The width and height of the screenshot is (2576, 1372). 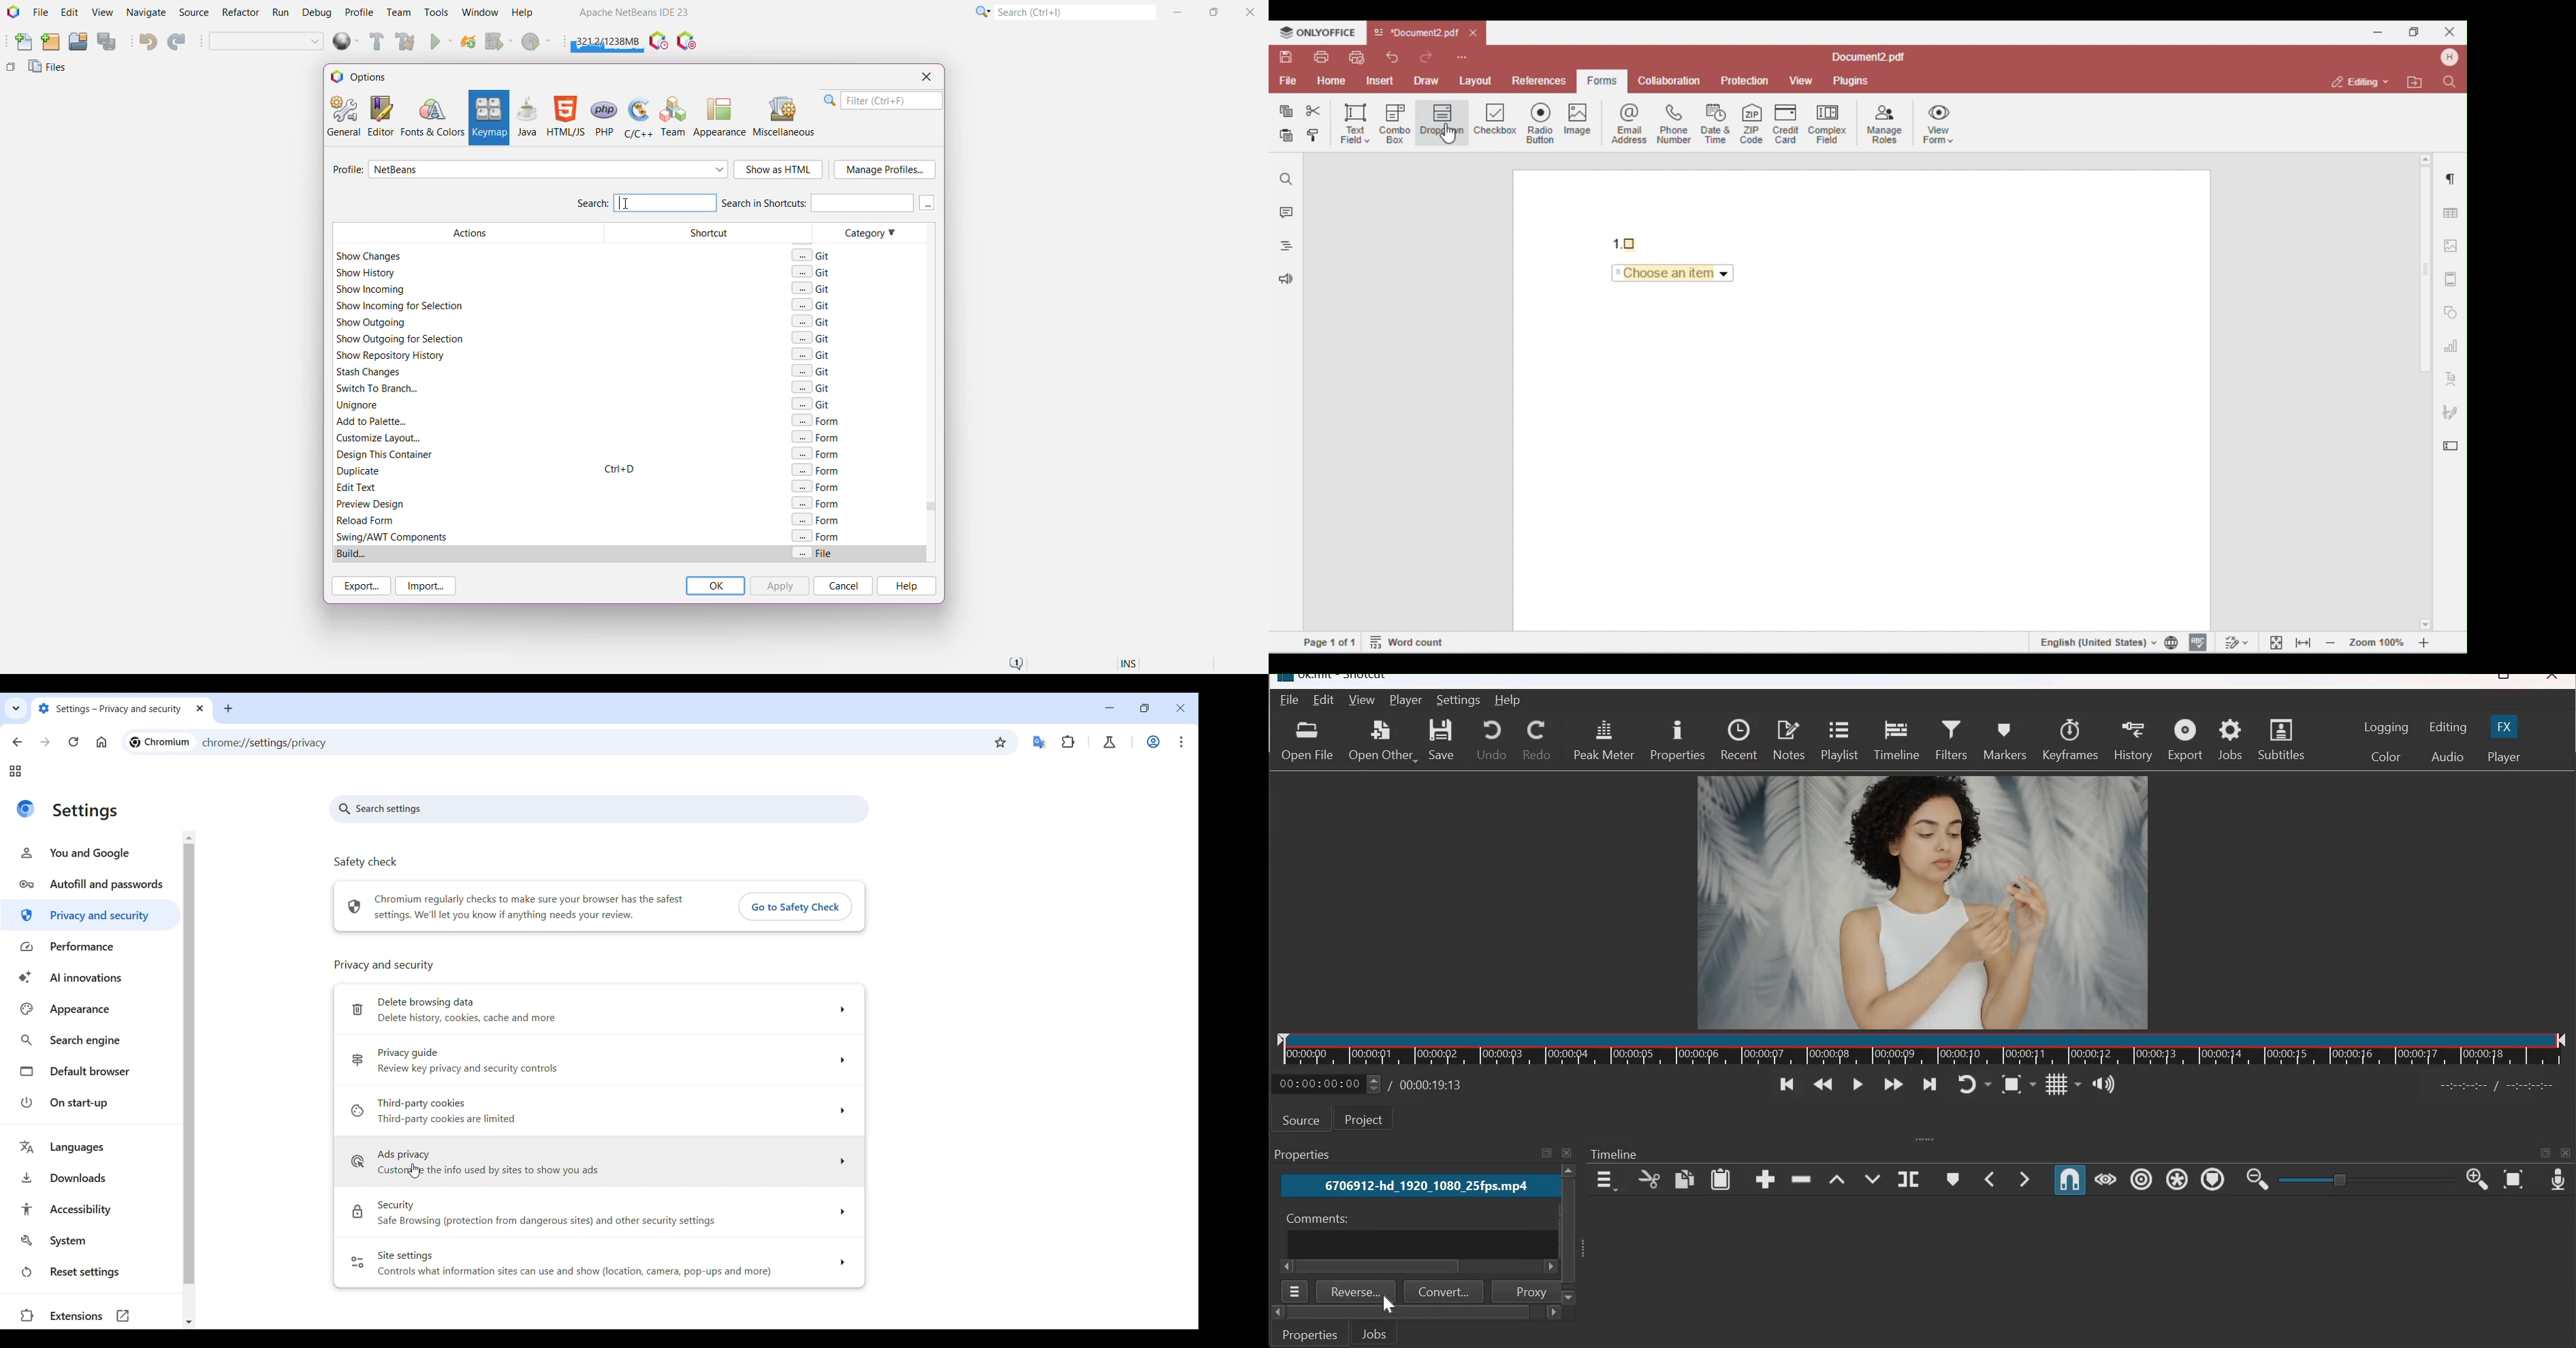 I want to click on timeline menu , so click(x=1605, y=1180).